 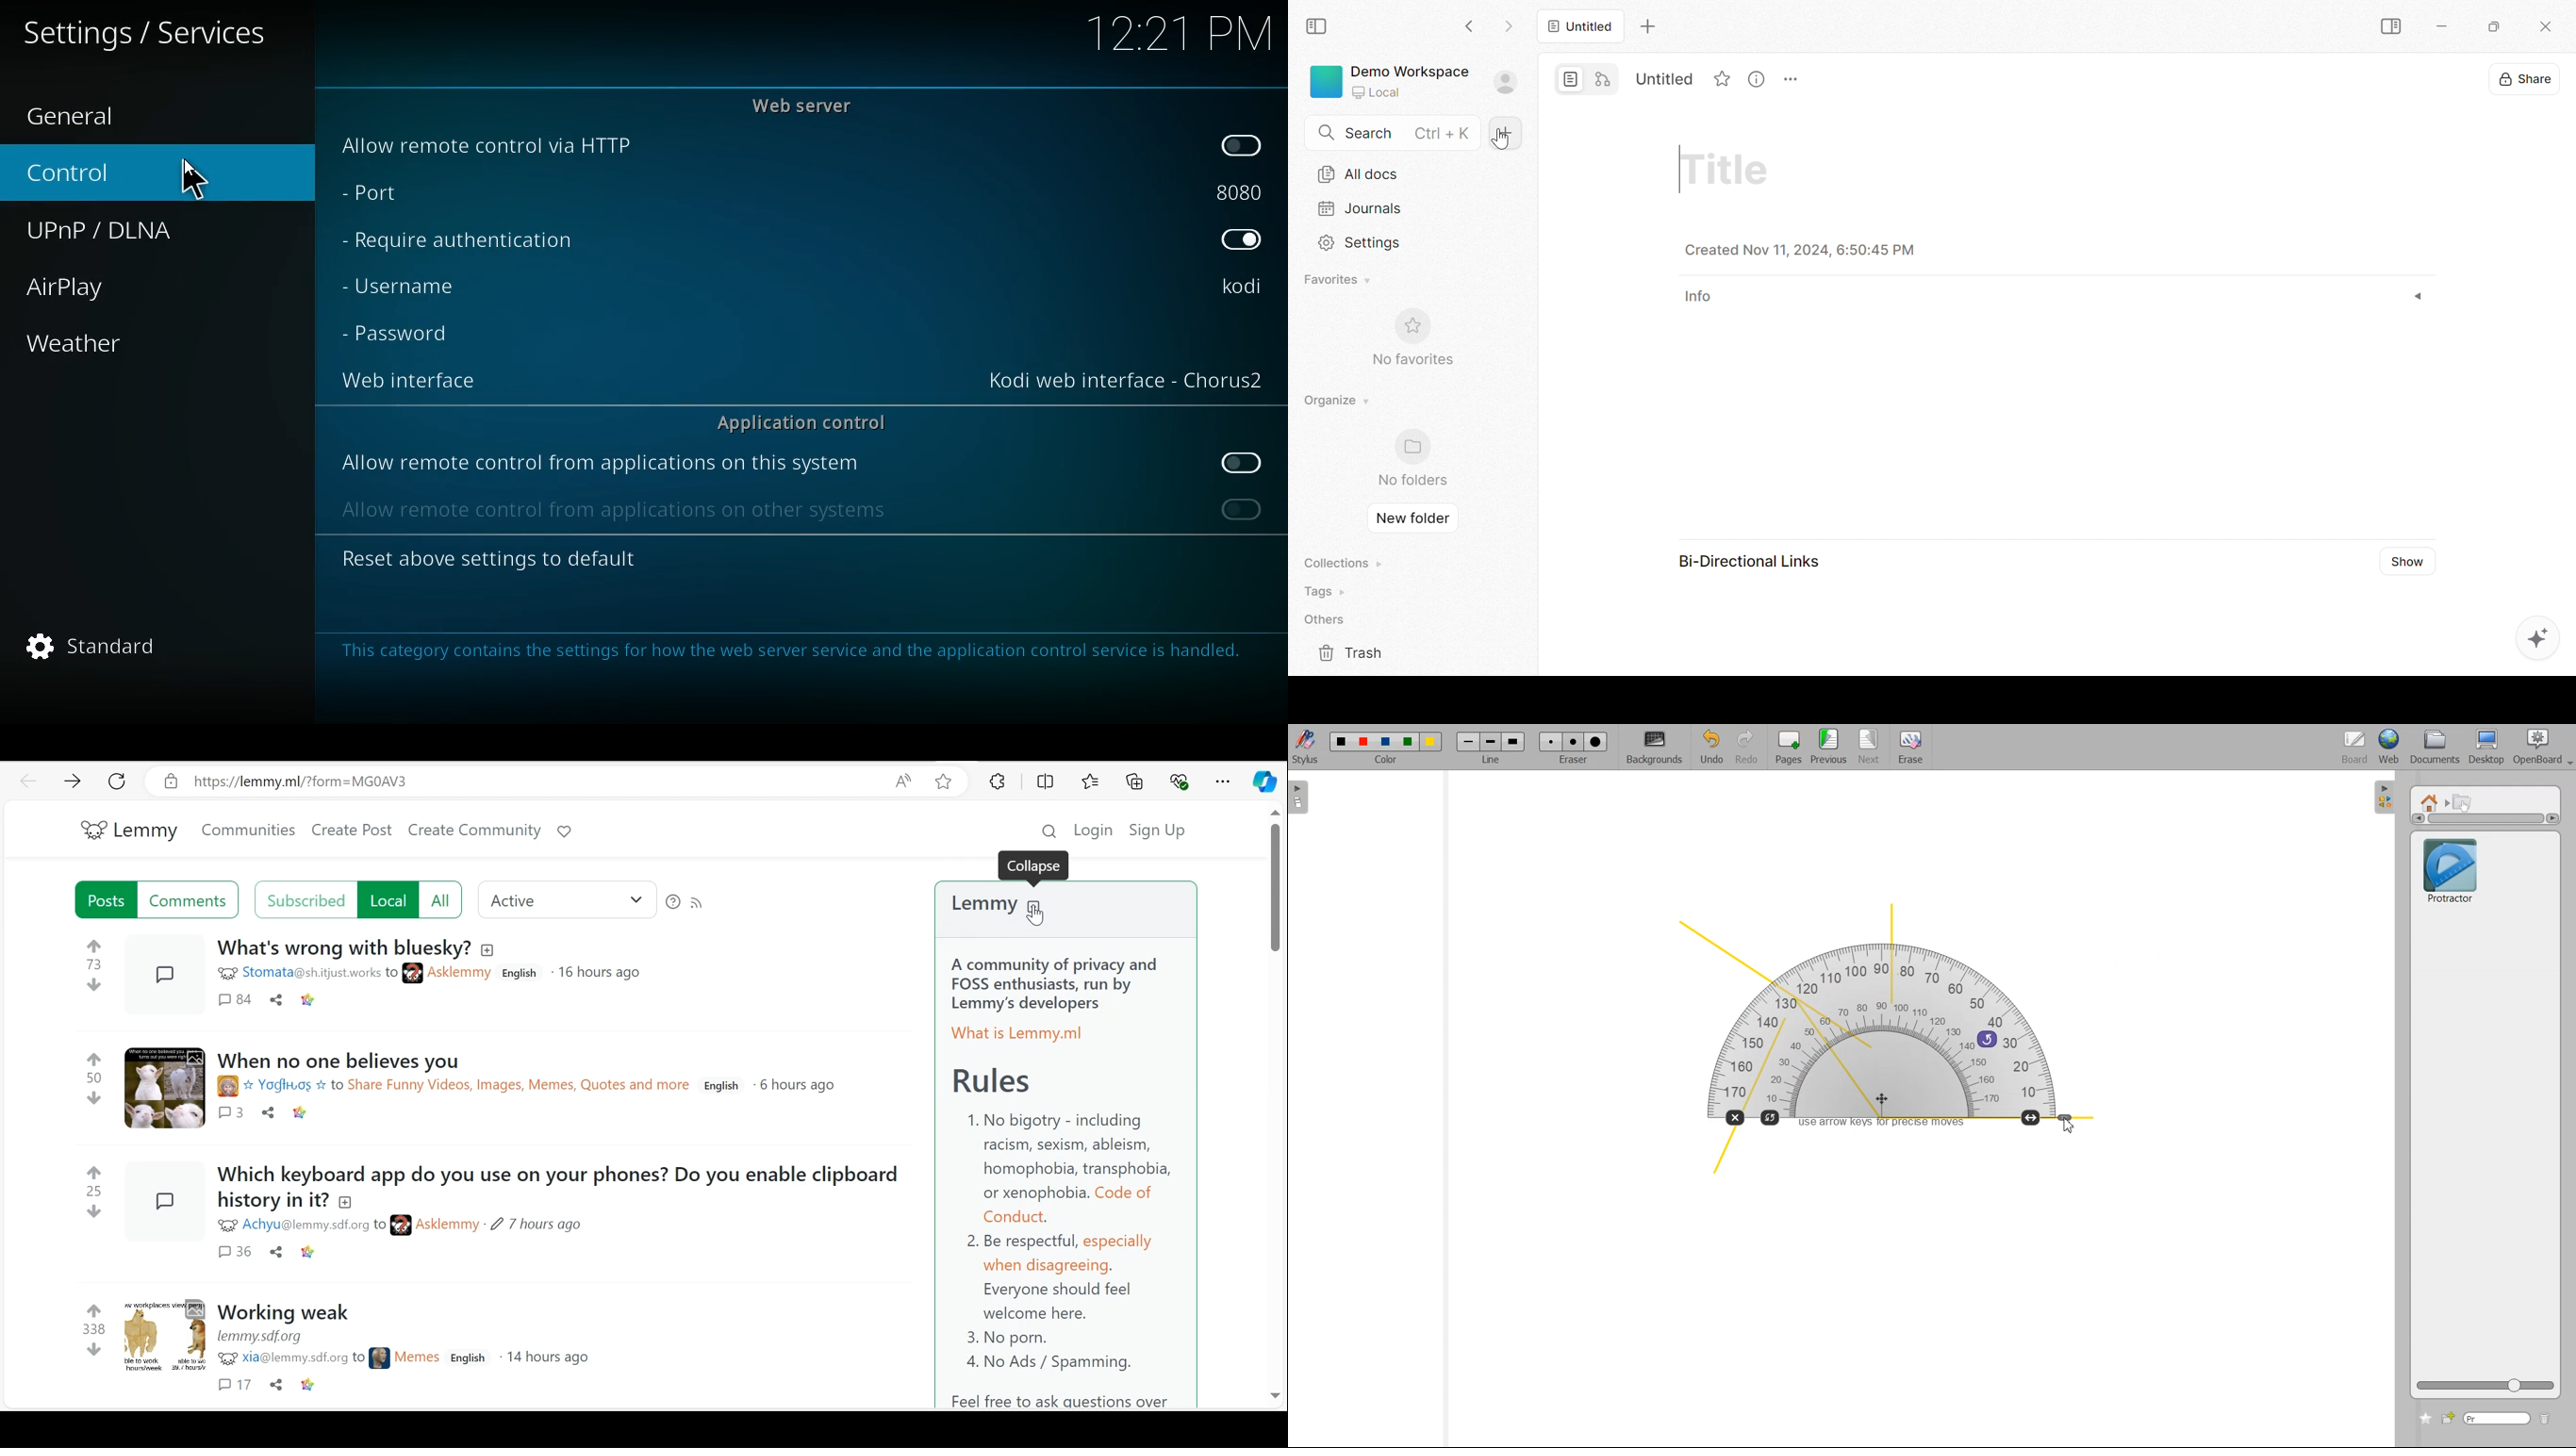 I want to click on port, so click(x=1242, y=194).